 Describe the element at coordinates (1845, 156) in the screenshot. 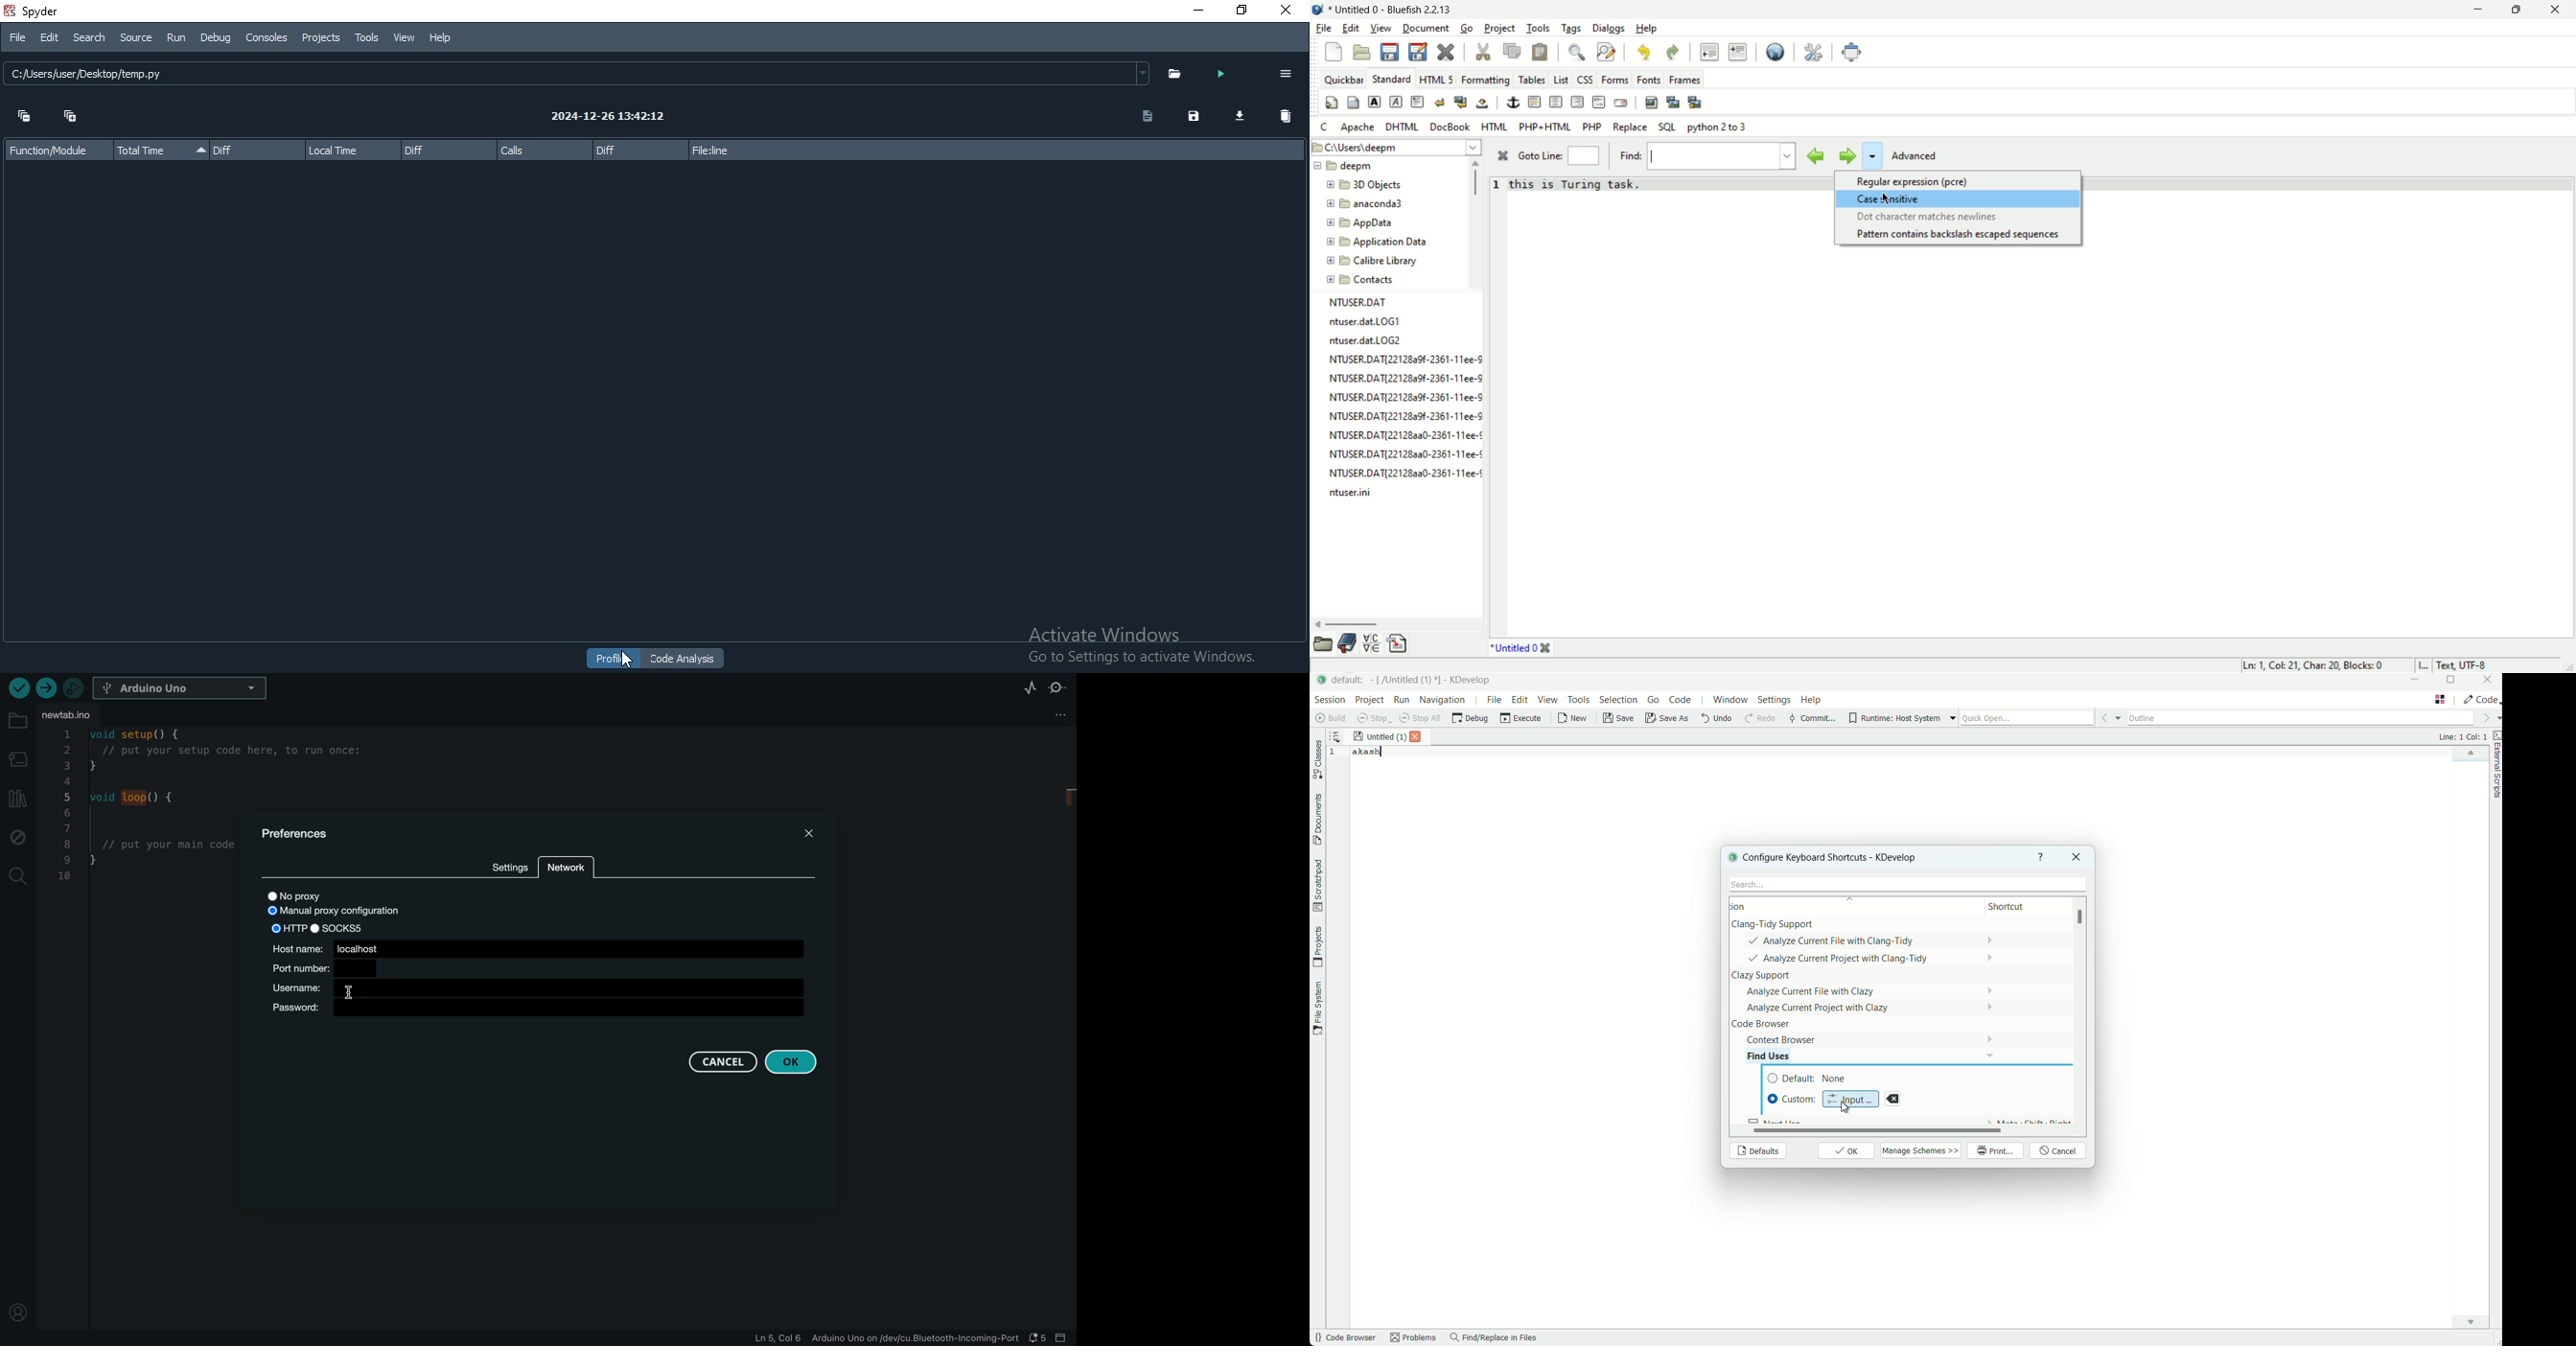

I see `find next` at that location.